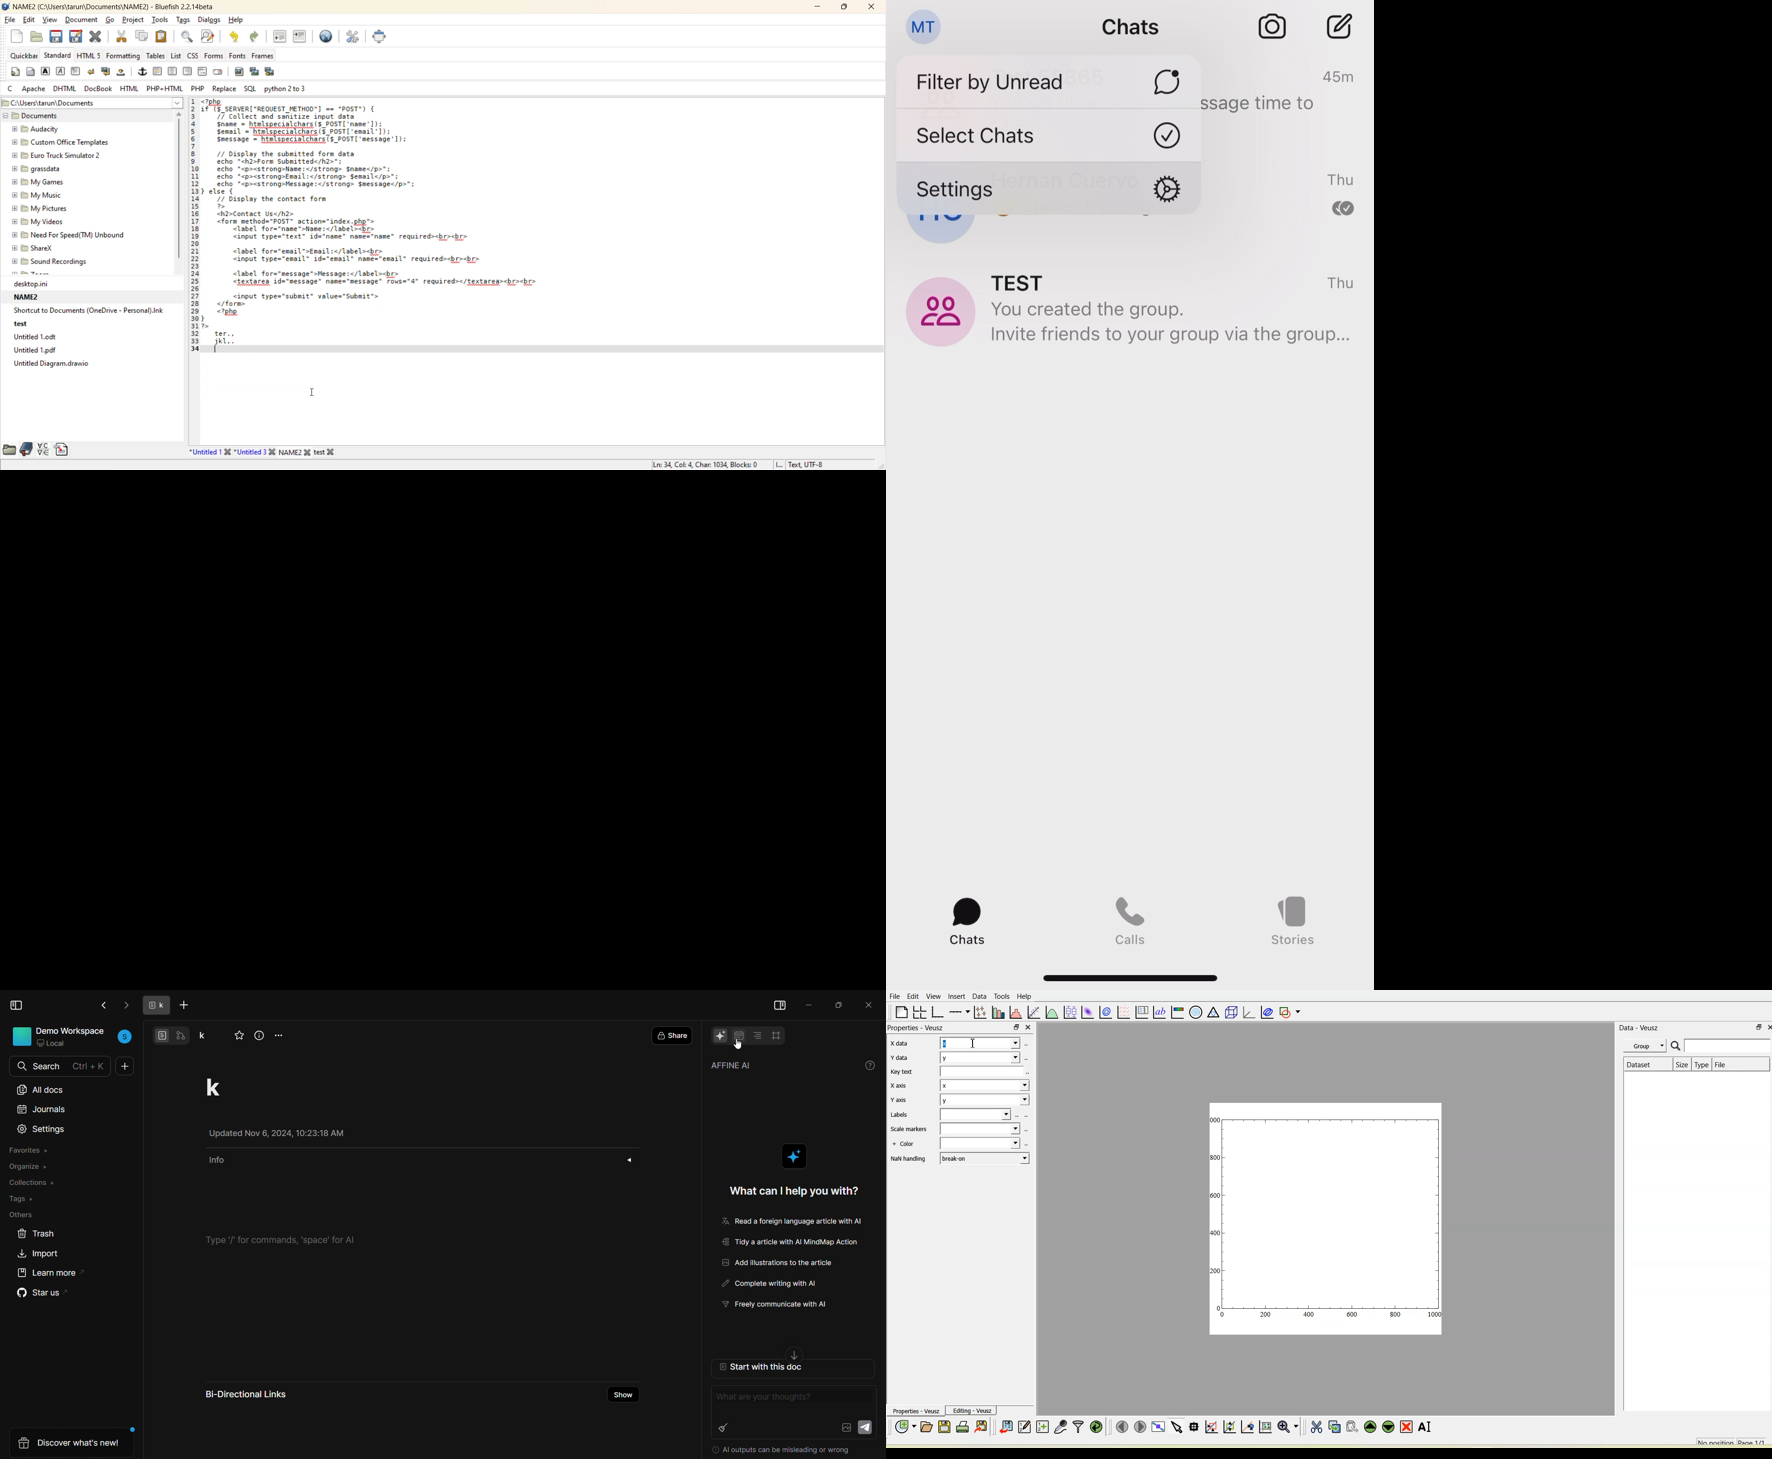 This screenshot has width=1792, height=1484. I want to click on anchor, so click(143, 72).